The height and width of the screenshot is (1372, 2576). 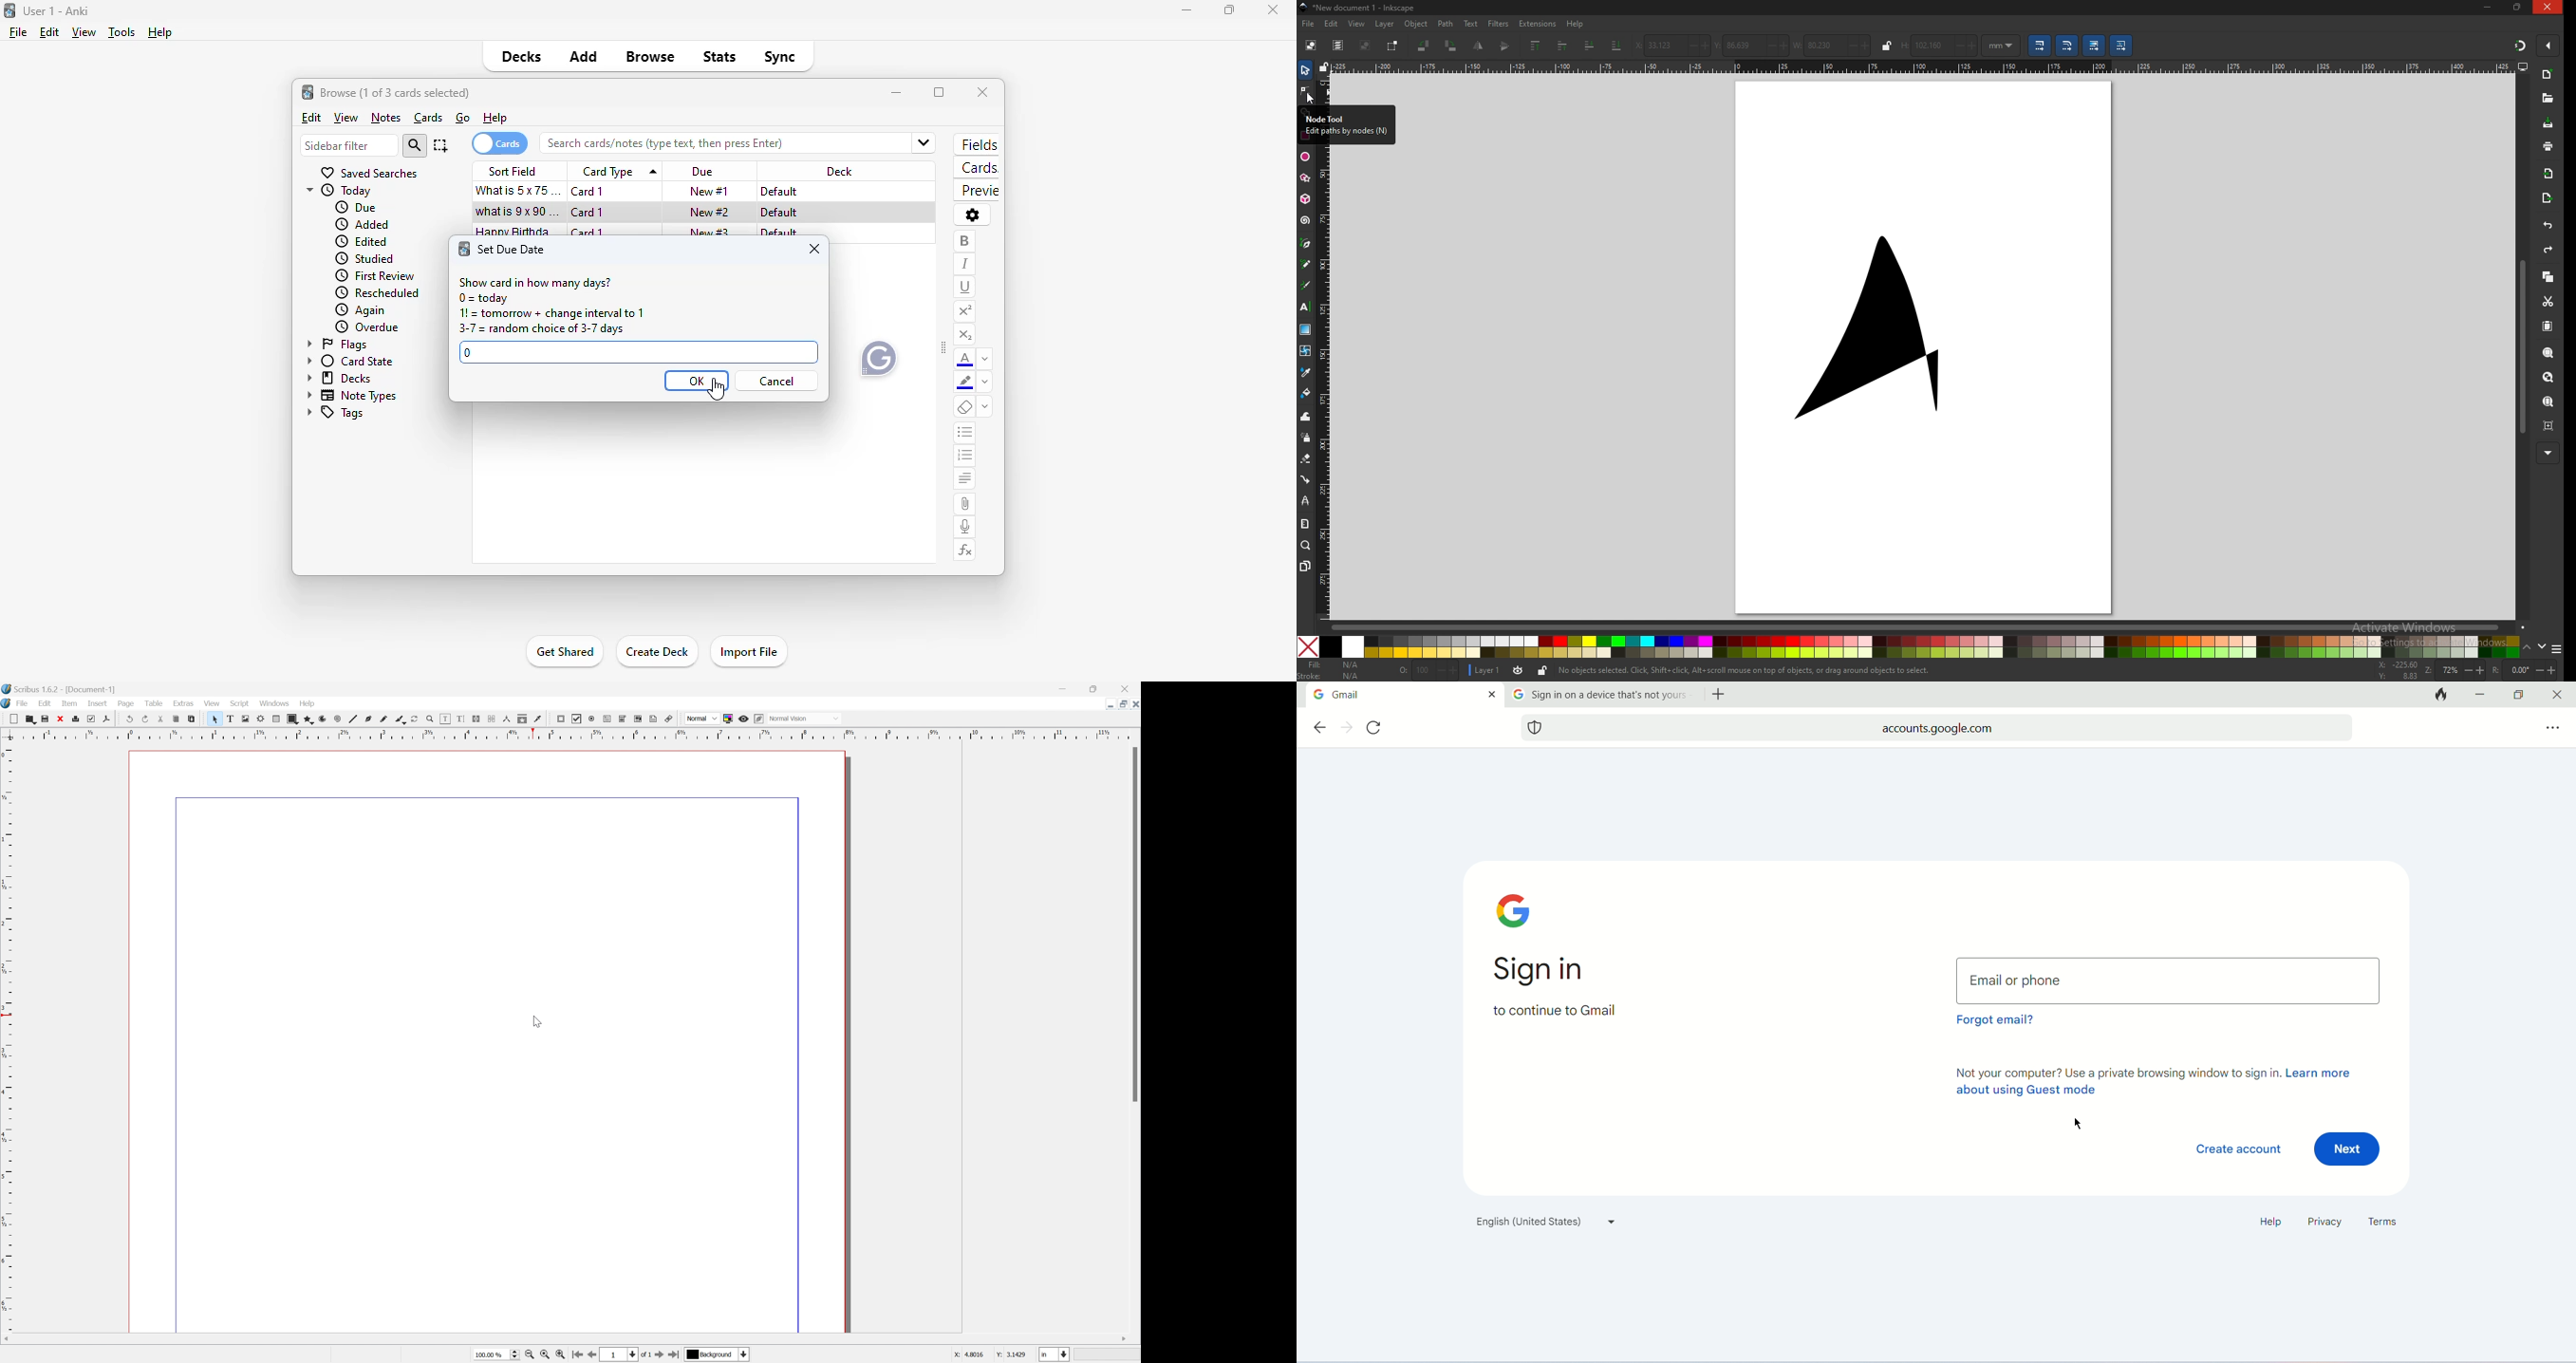 I want to click on equations, so click(x=966, y=551).